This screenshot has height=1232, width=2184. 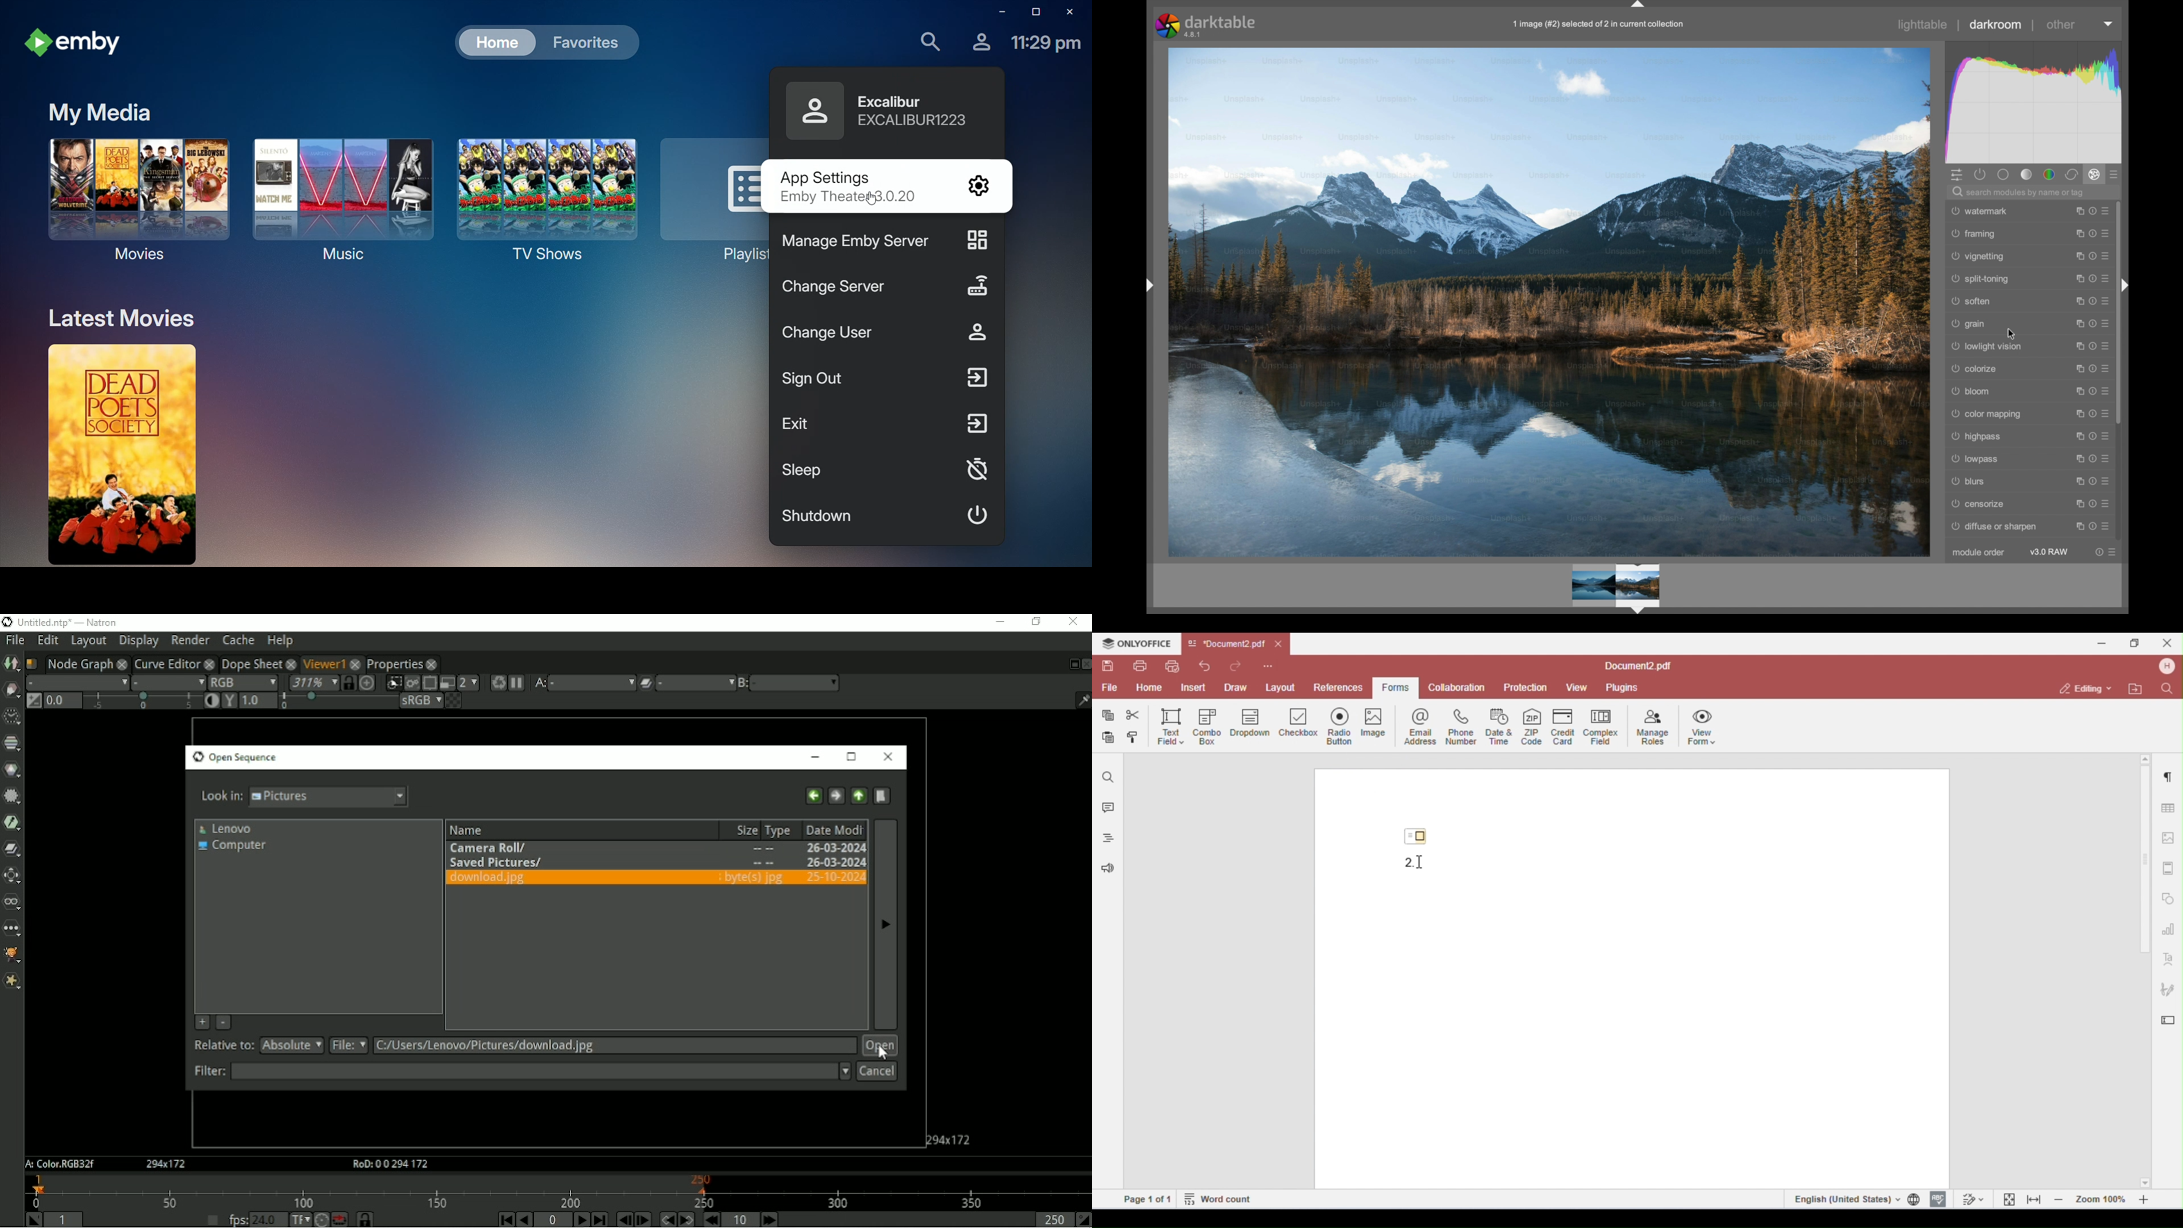 What do you see at coordinates (2003, 175) in the screenshot?
I see `base` at bounding box center [2003, 175].